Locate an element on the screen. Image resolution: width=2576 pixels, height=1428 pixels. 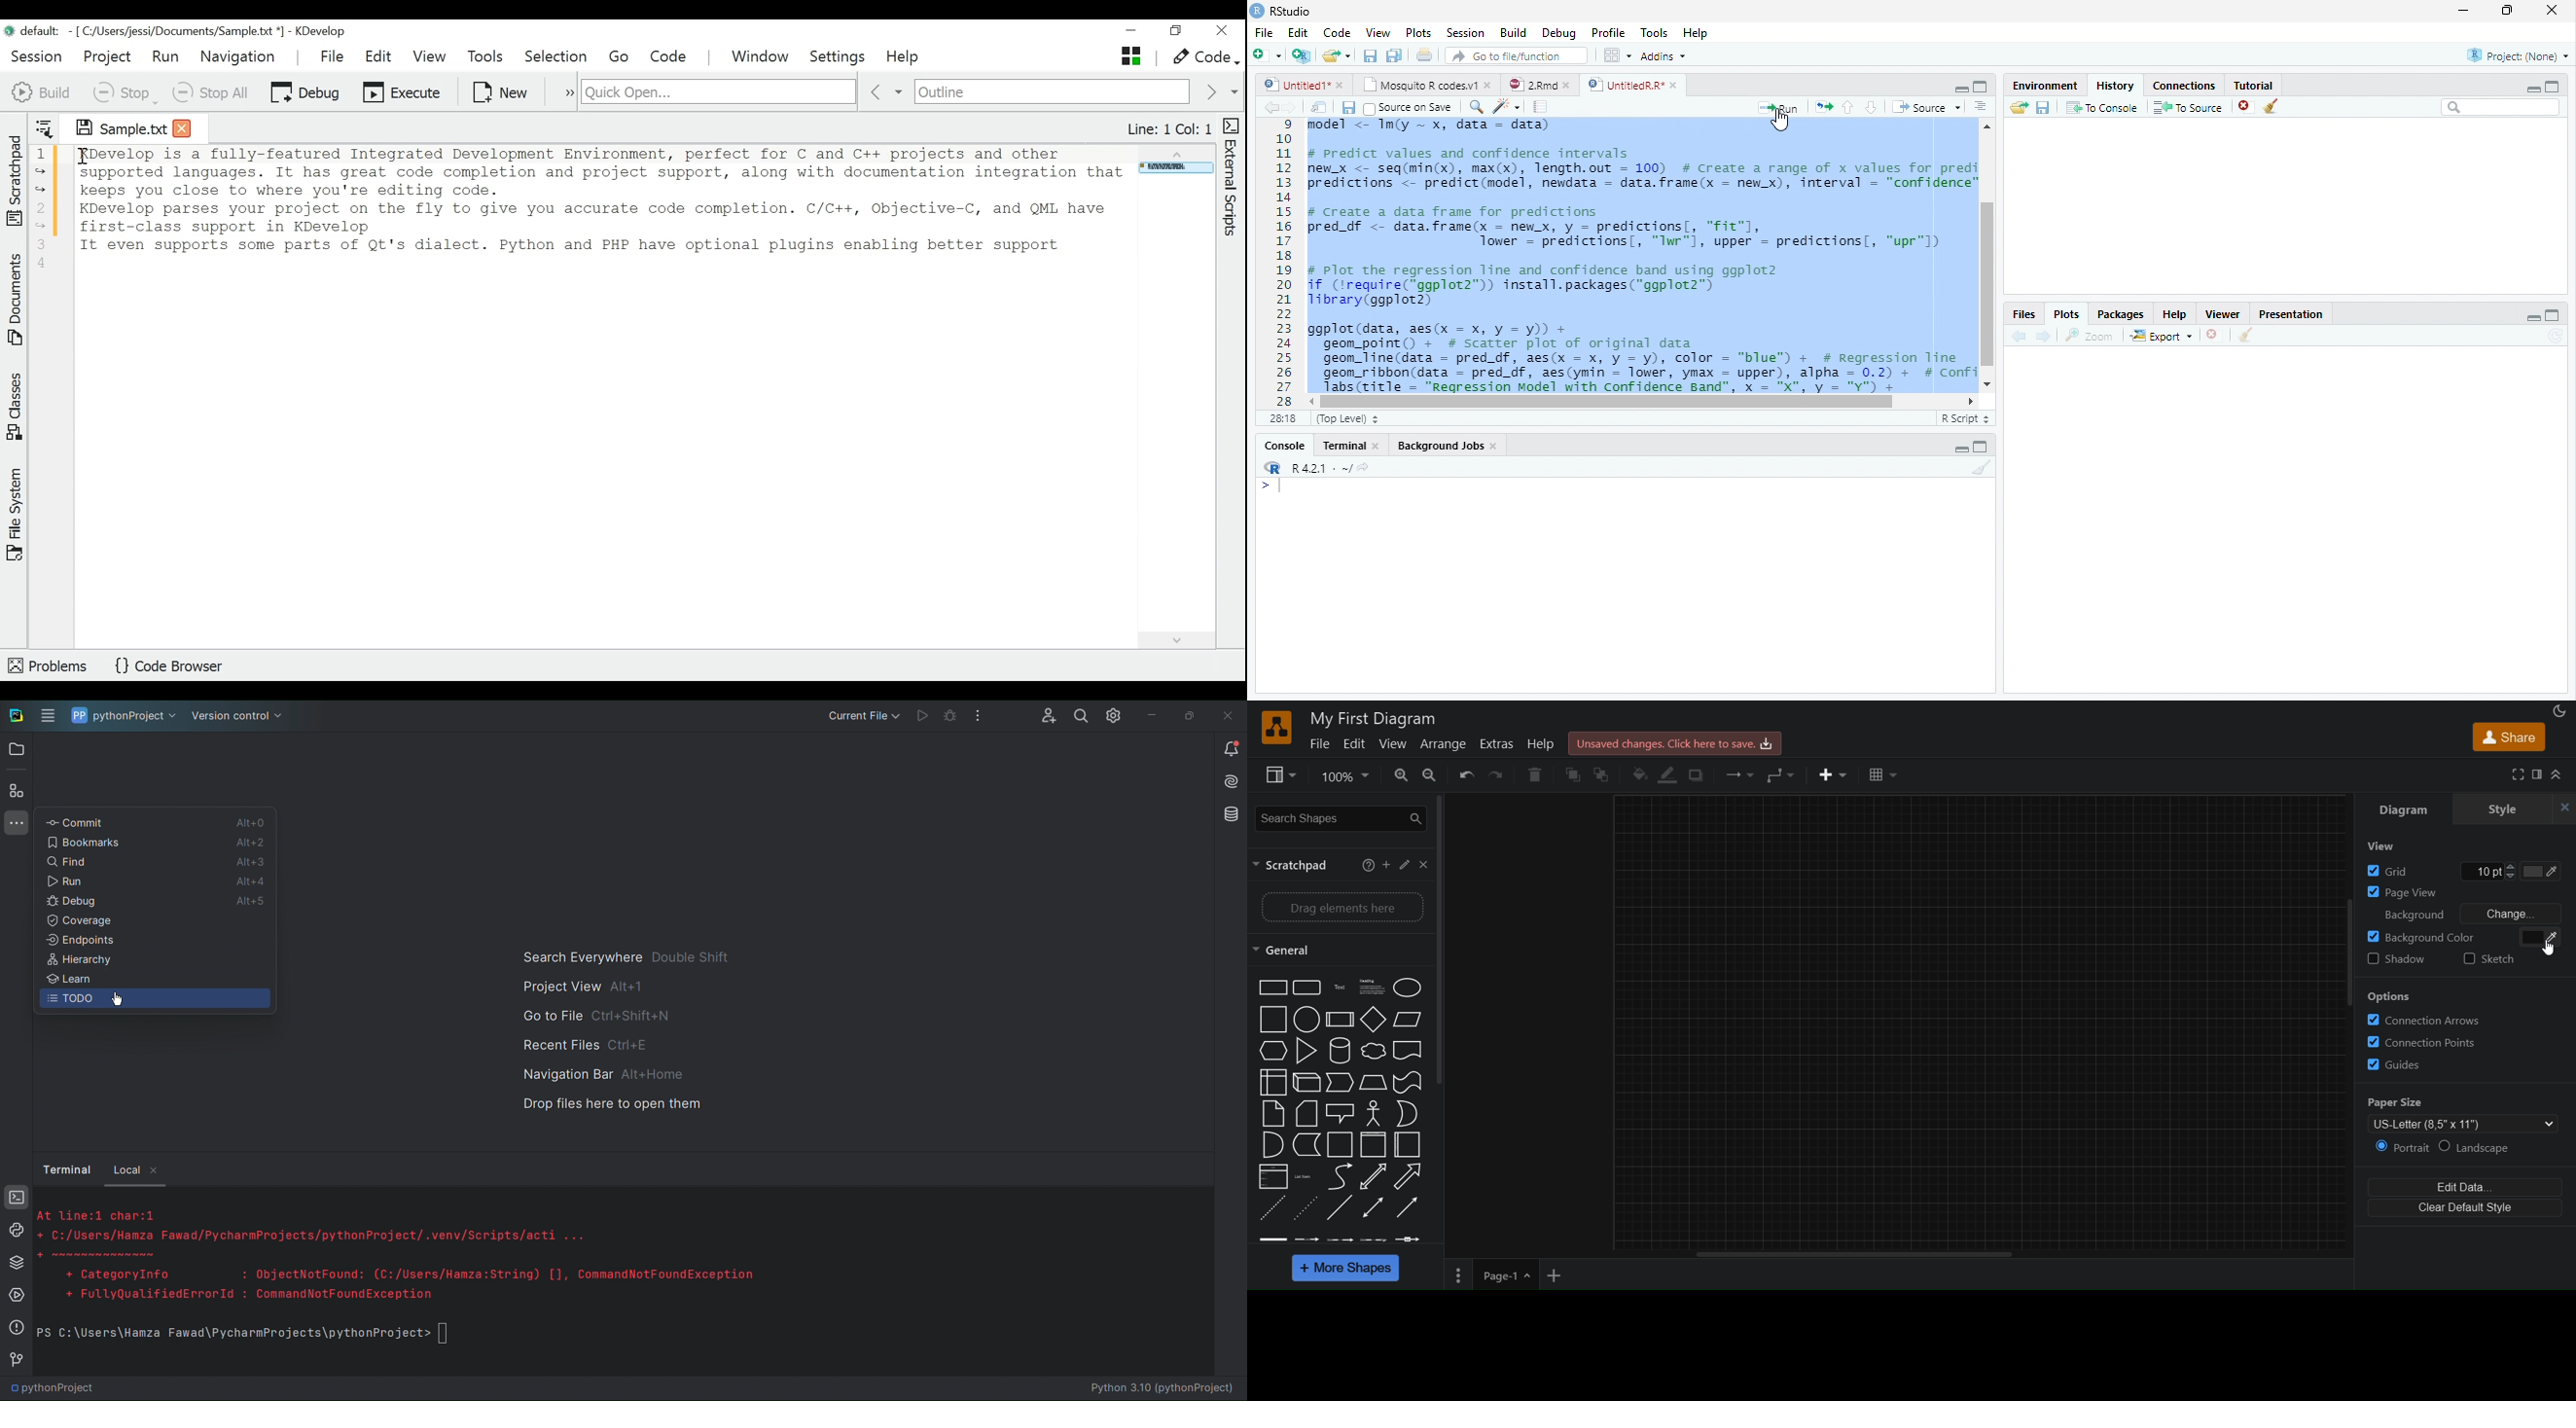
more shapes is located at coordinates (1347, 1267).